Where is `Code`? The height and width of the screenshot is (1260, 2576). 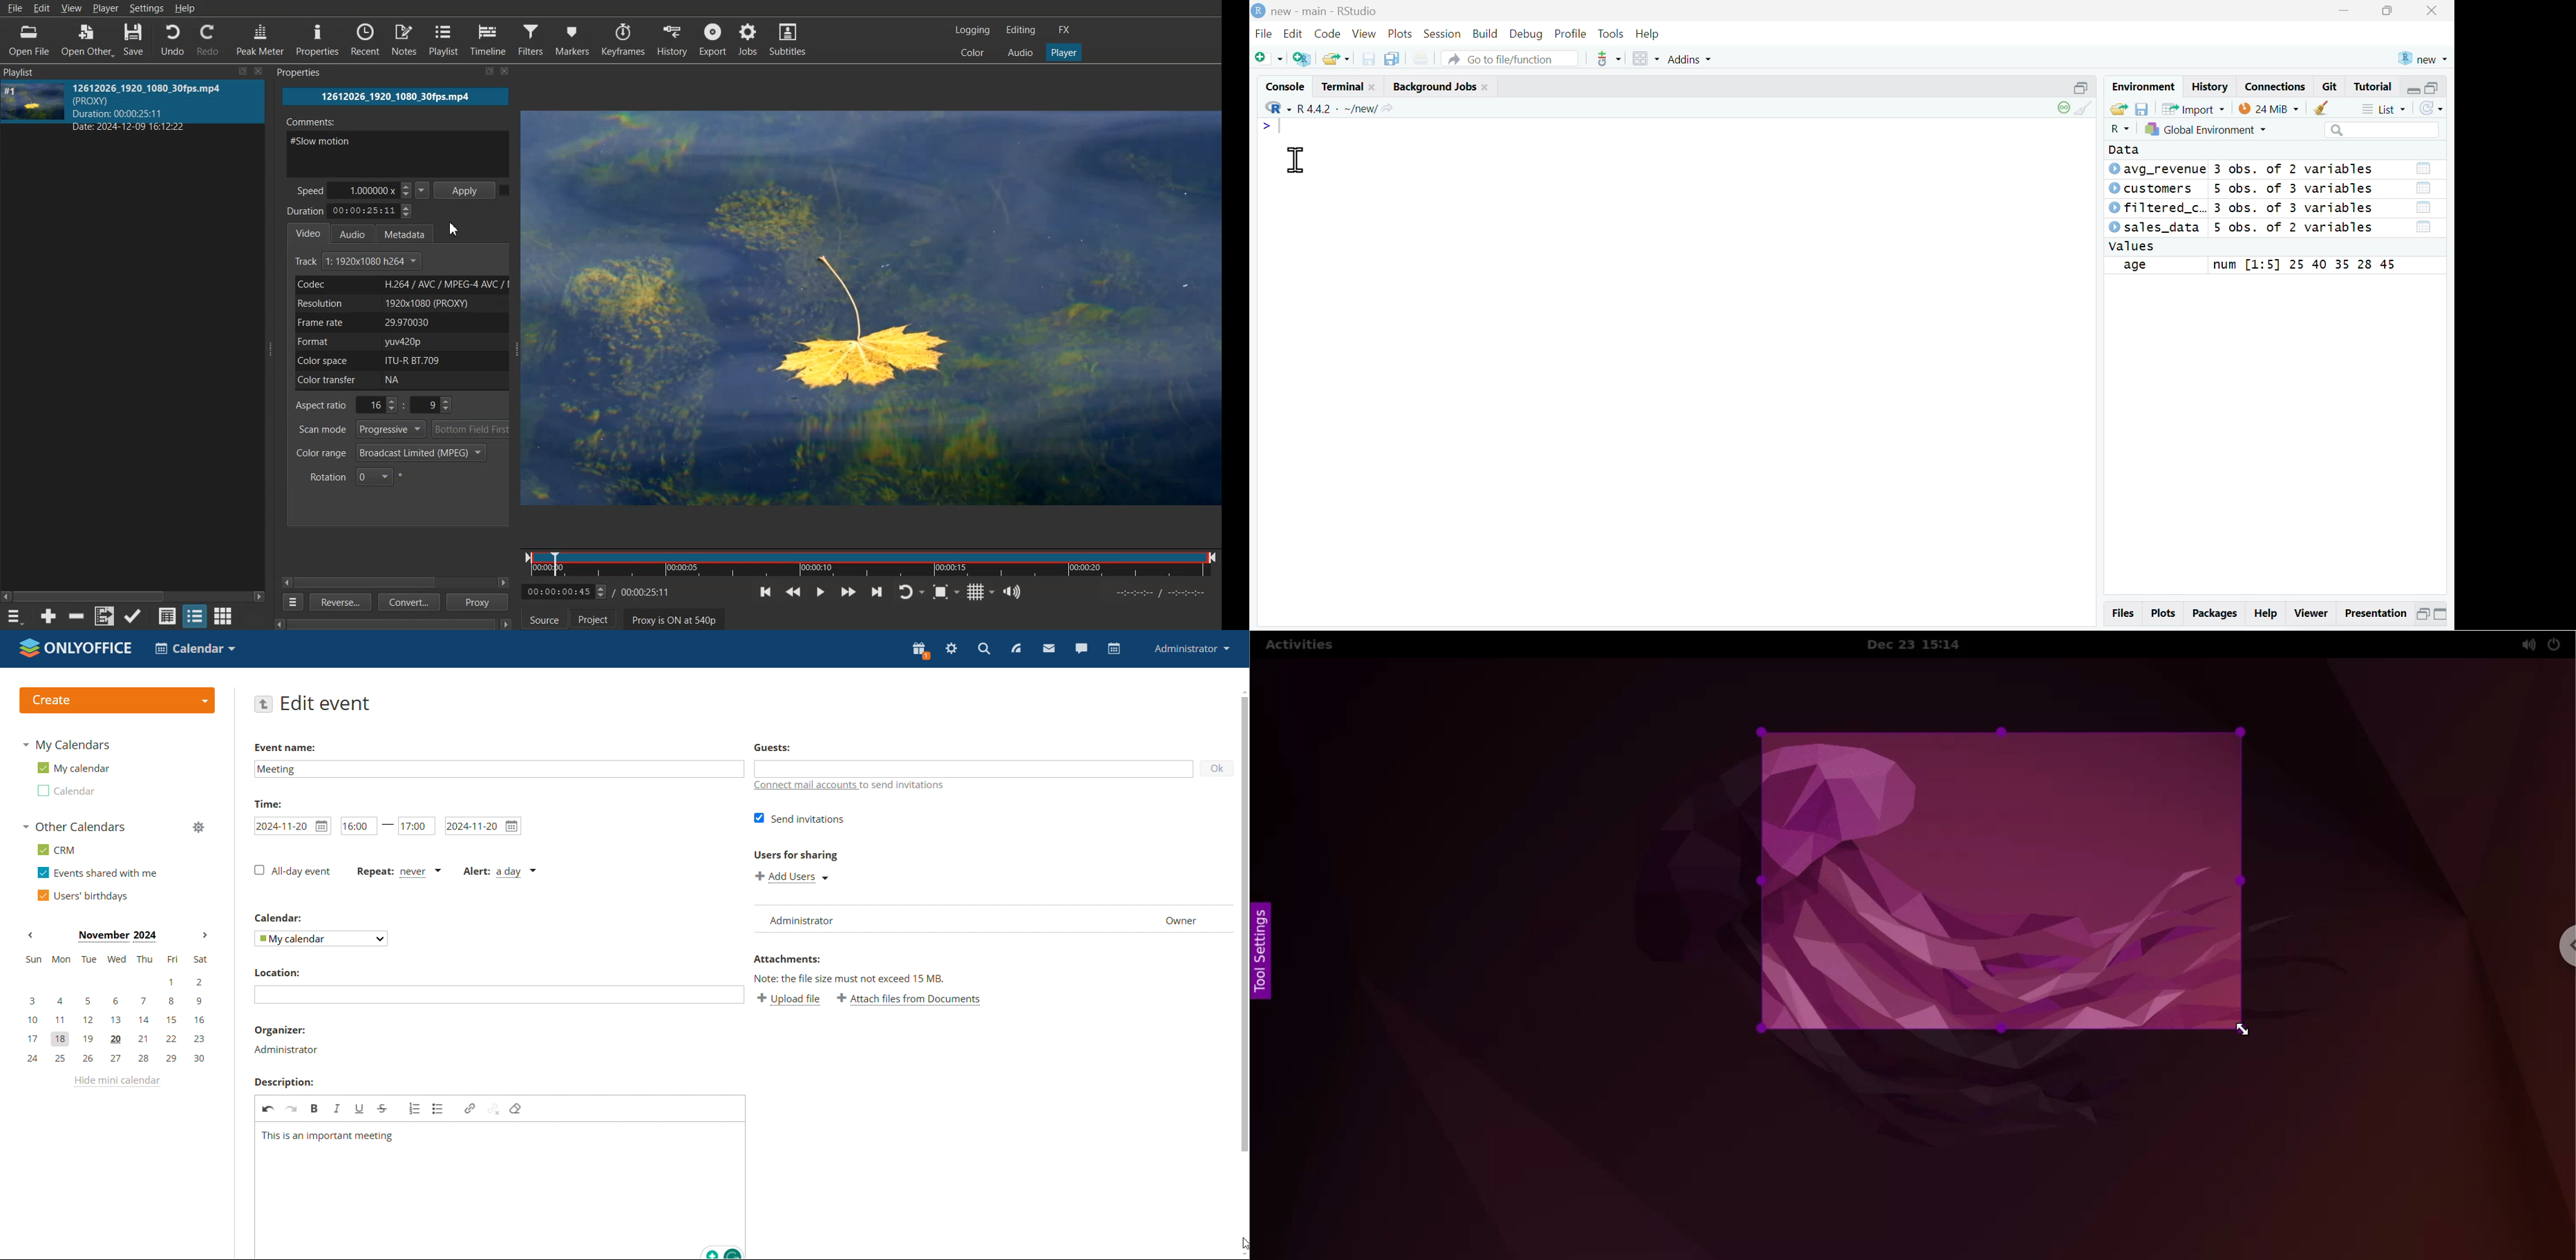
Code is located at coordinates (1327, 35).